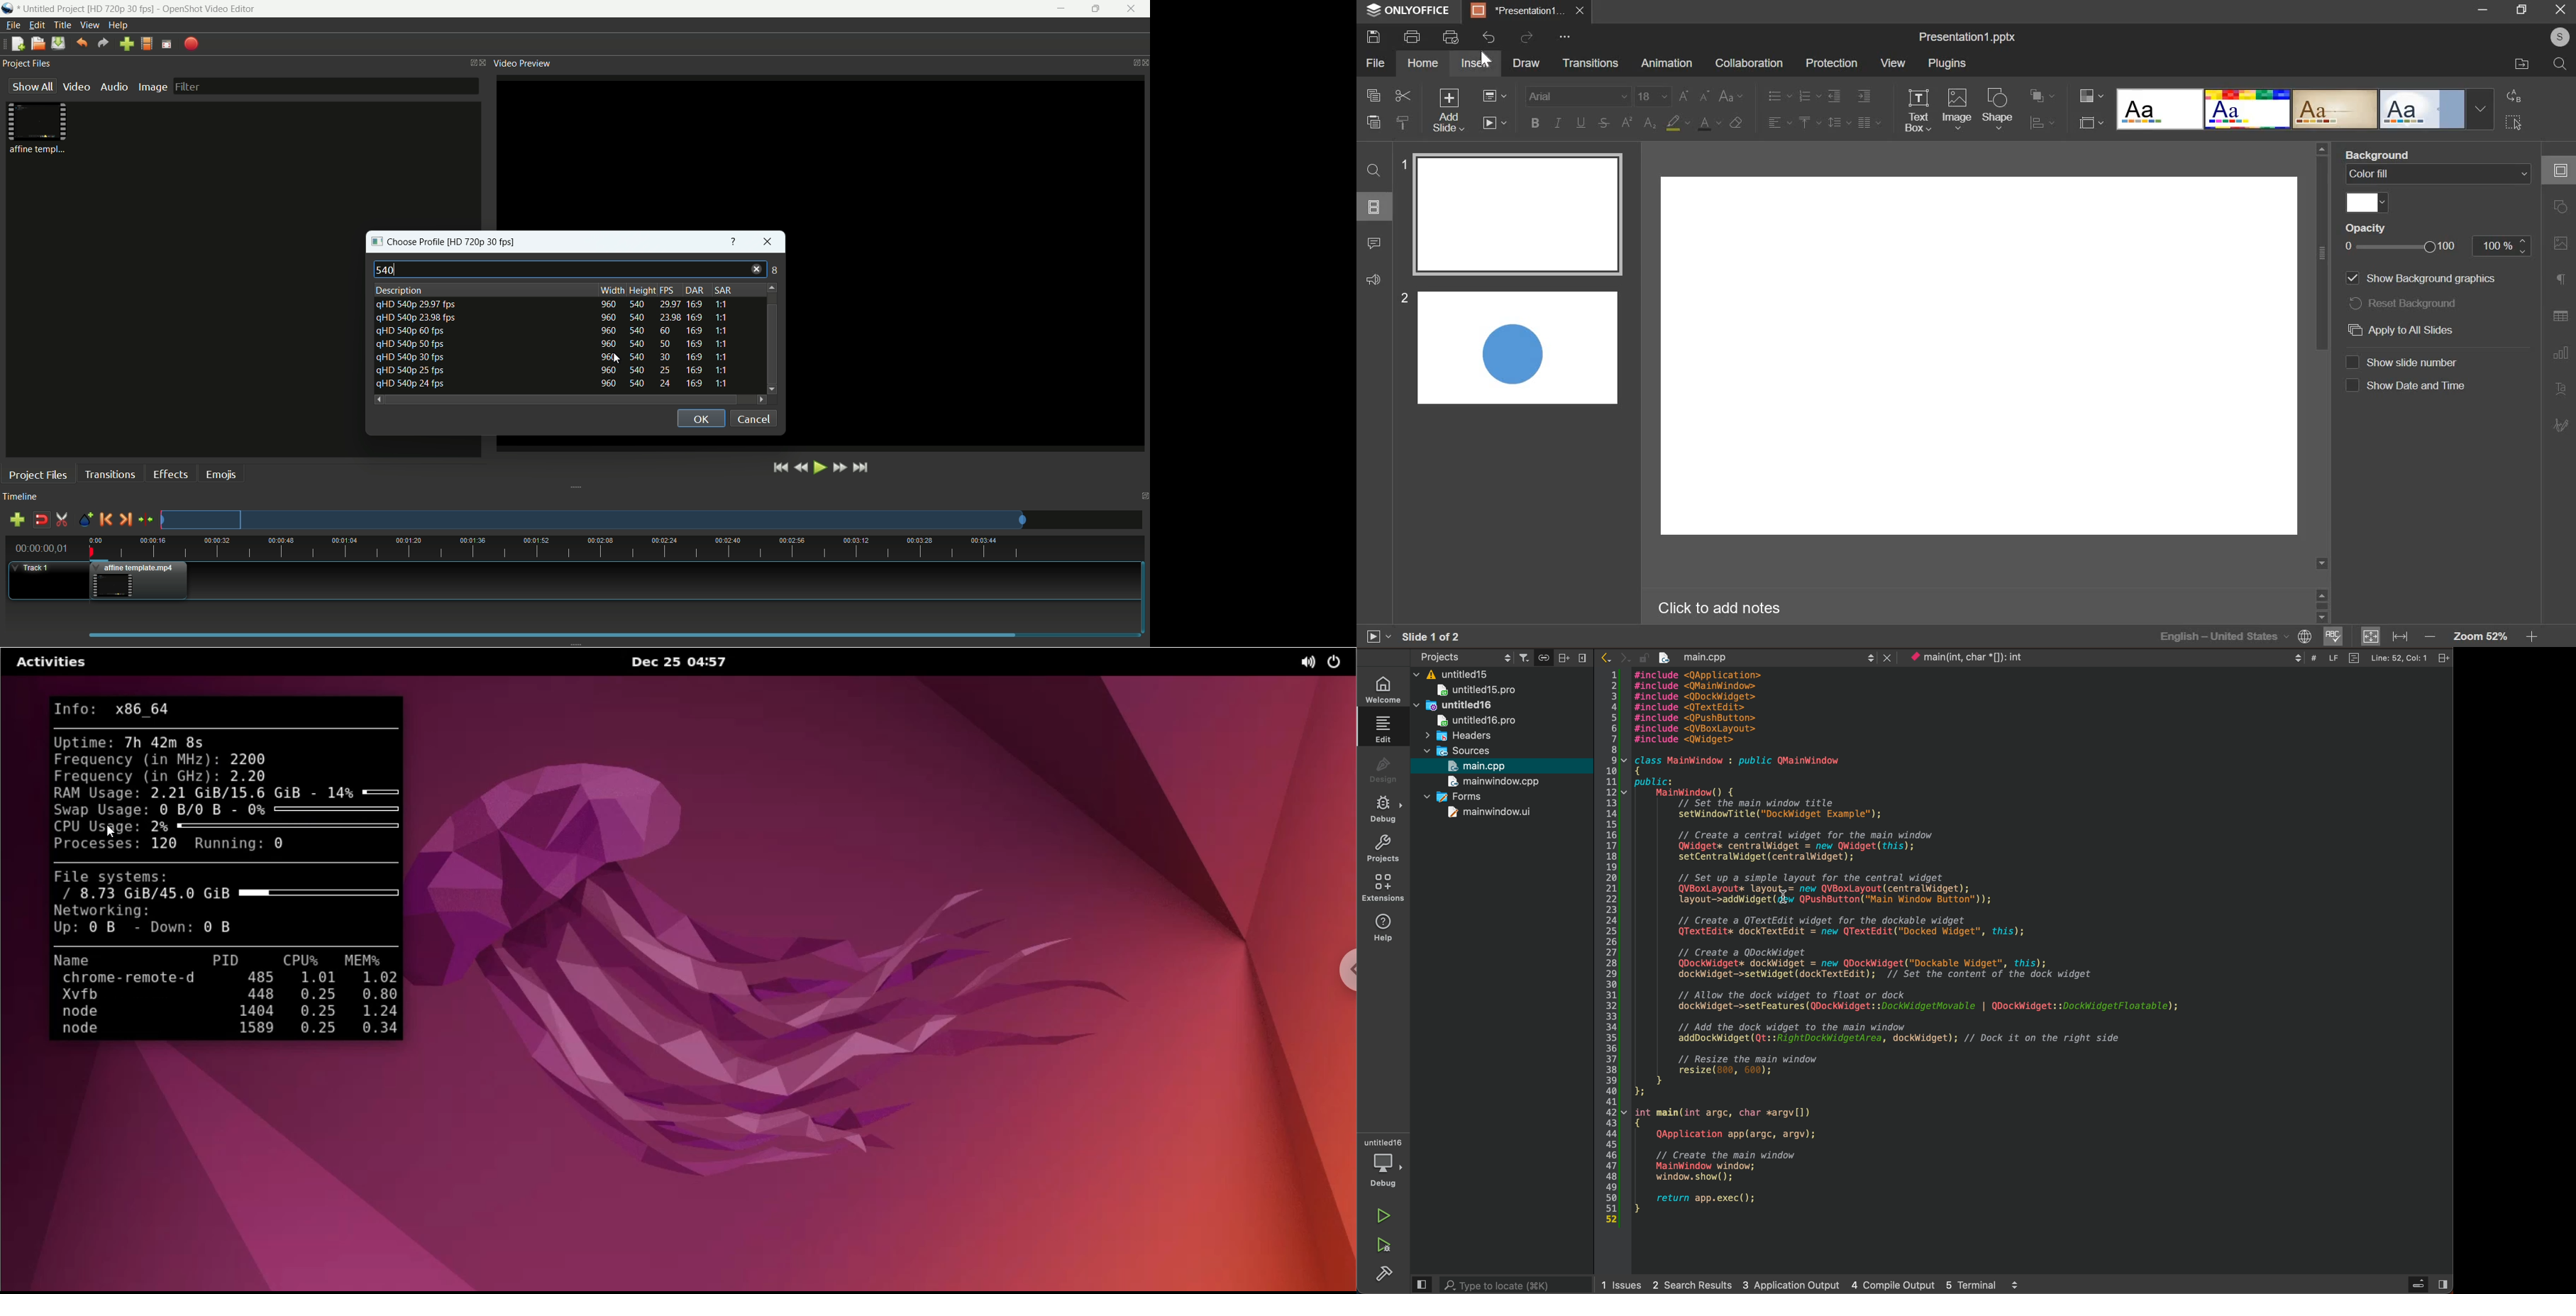 The height and width of the screenshot is (1316, 2576). What do you see at coordinates (1488, 59) in the screenshot?
I see `cursor` at bounding box center [1488, 59].